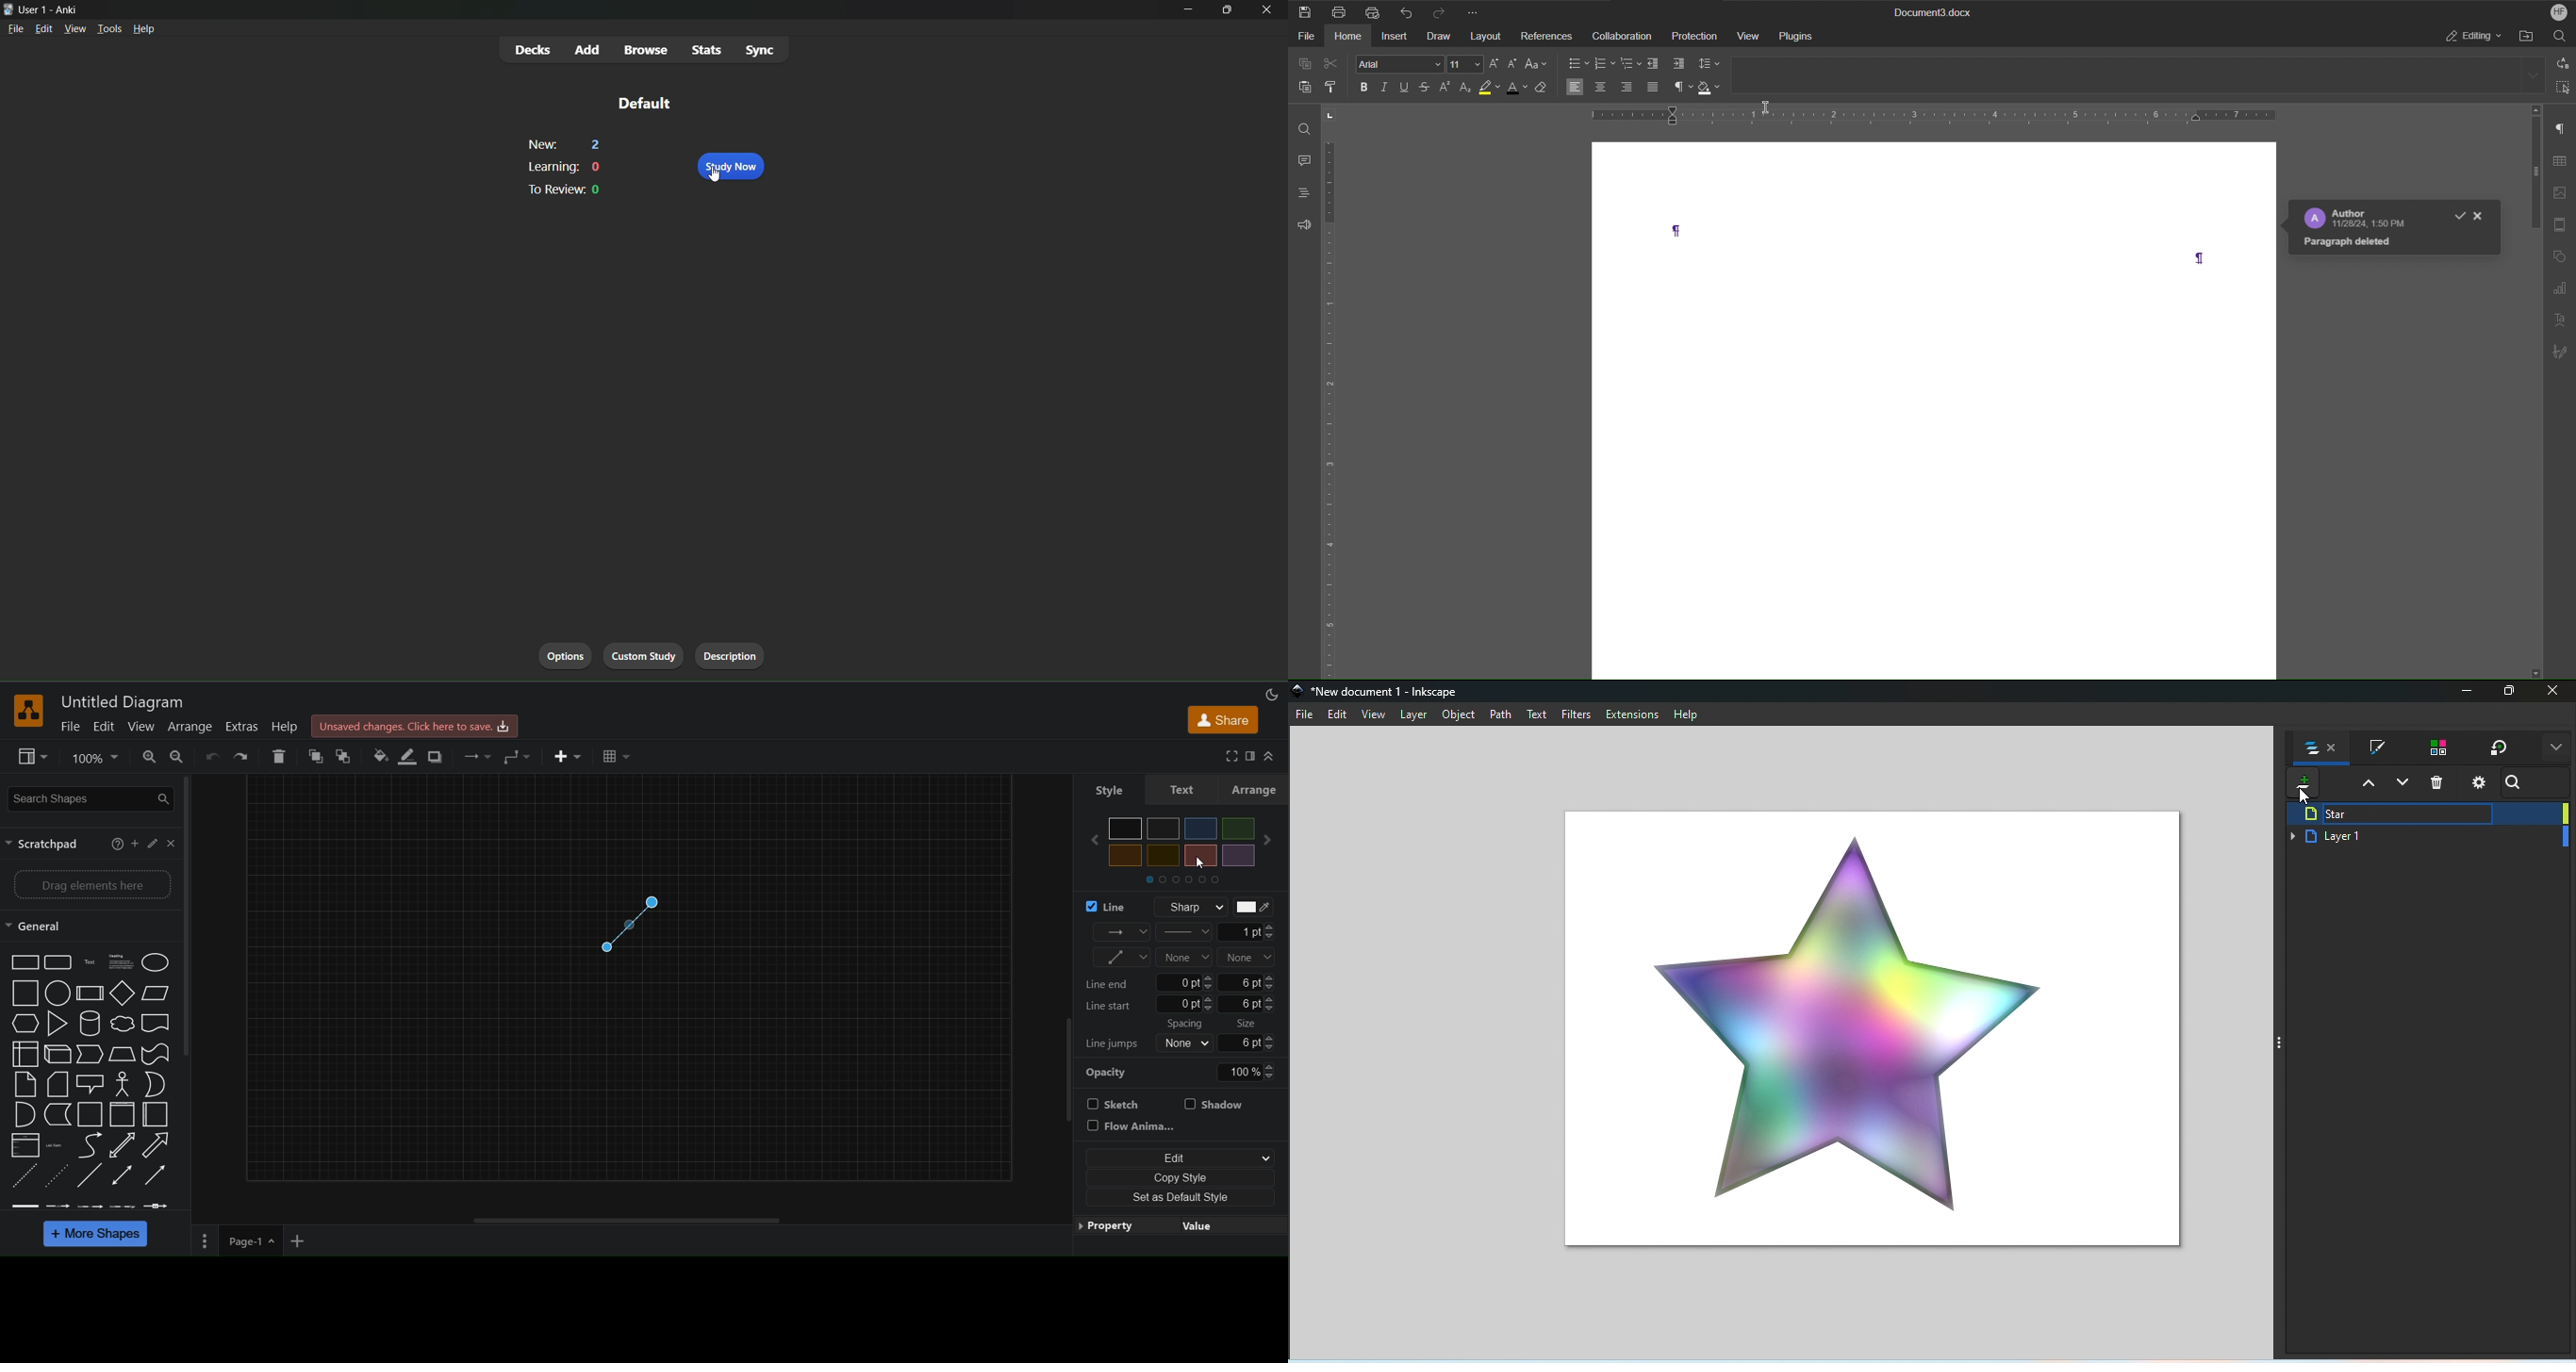 The width and height of the screenshot is (2576, 1372). Describe the element at coordinates (2509, 693) in the screenshot. I see `Maximize` at that location.